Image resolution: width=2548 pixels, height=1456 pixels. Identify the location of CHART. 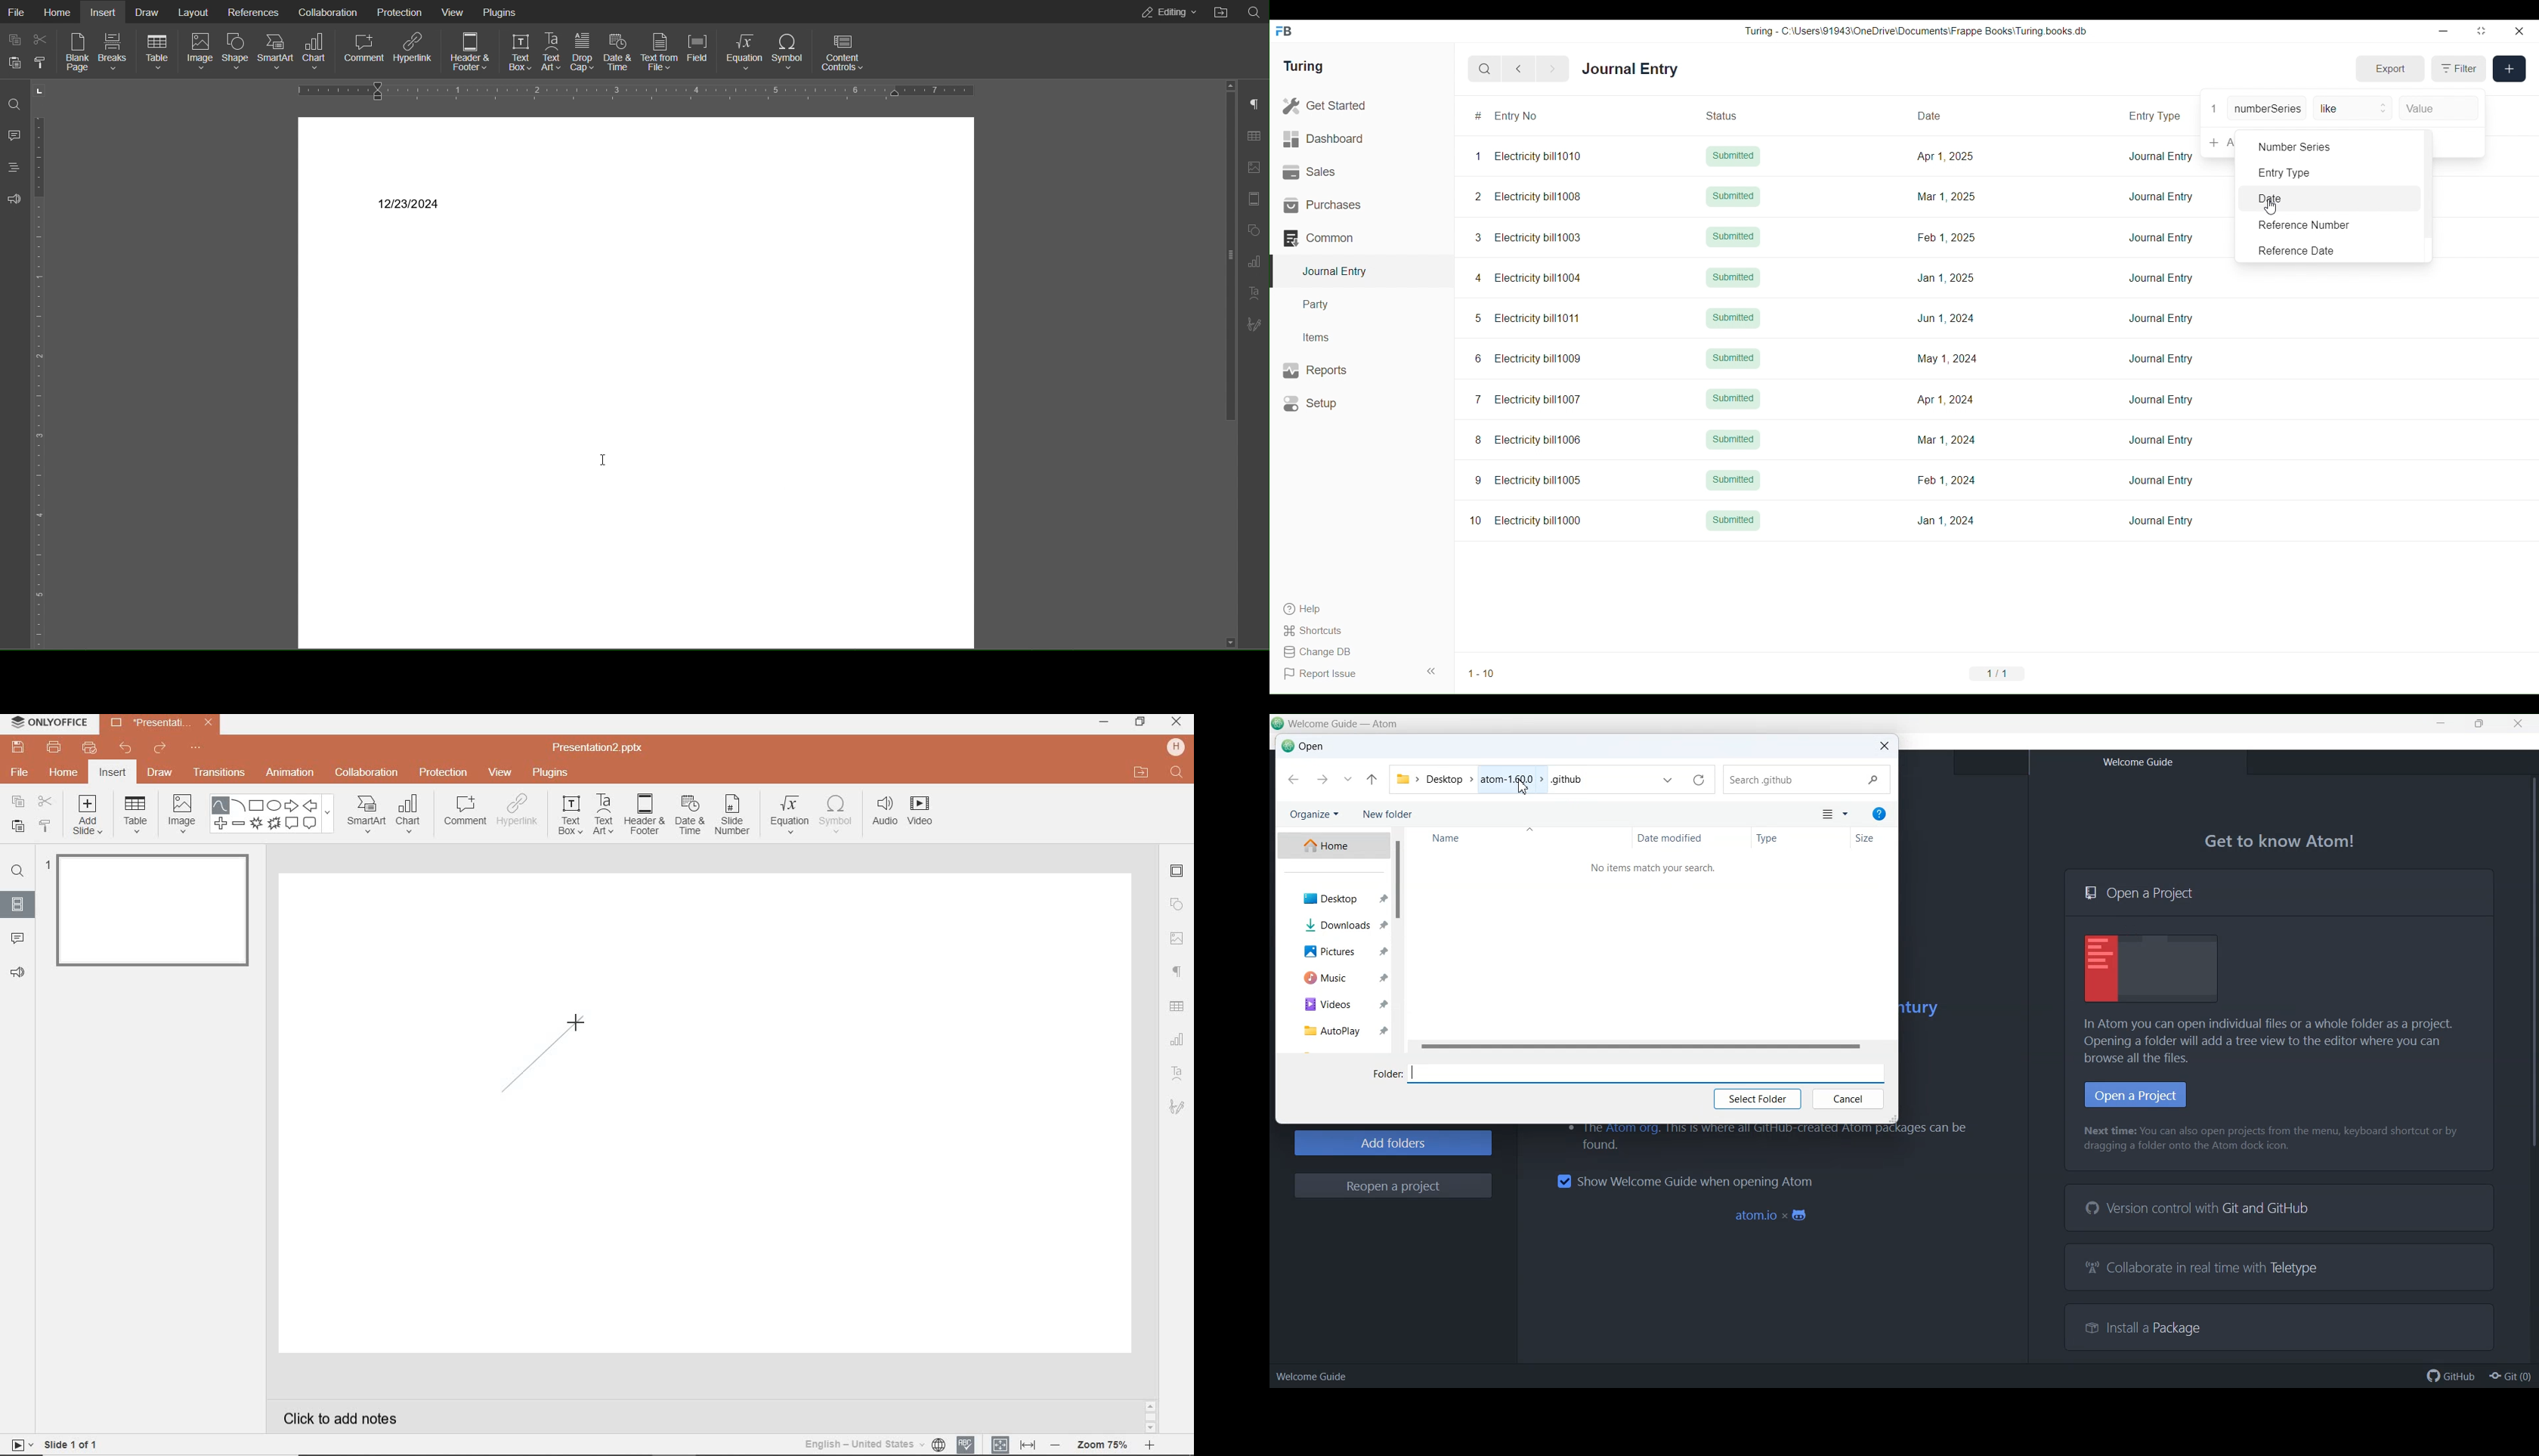
(412, 816).